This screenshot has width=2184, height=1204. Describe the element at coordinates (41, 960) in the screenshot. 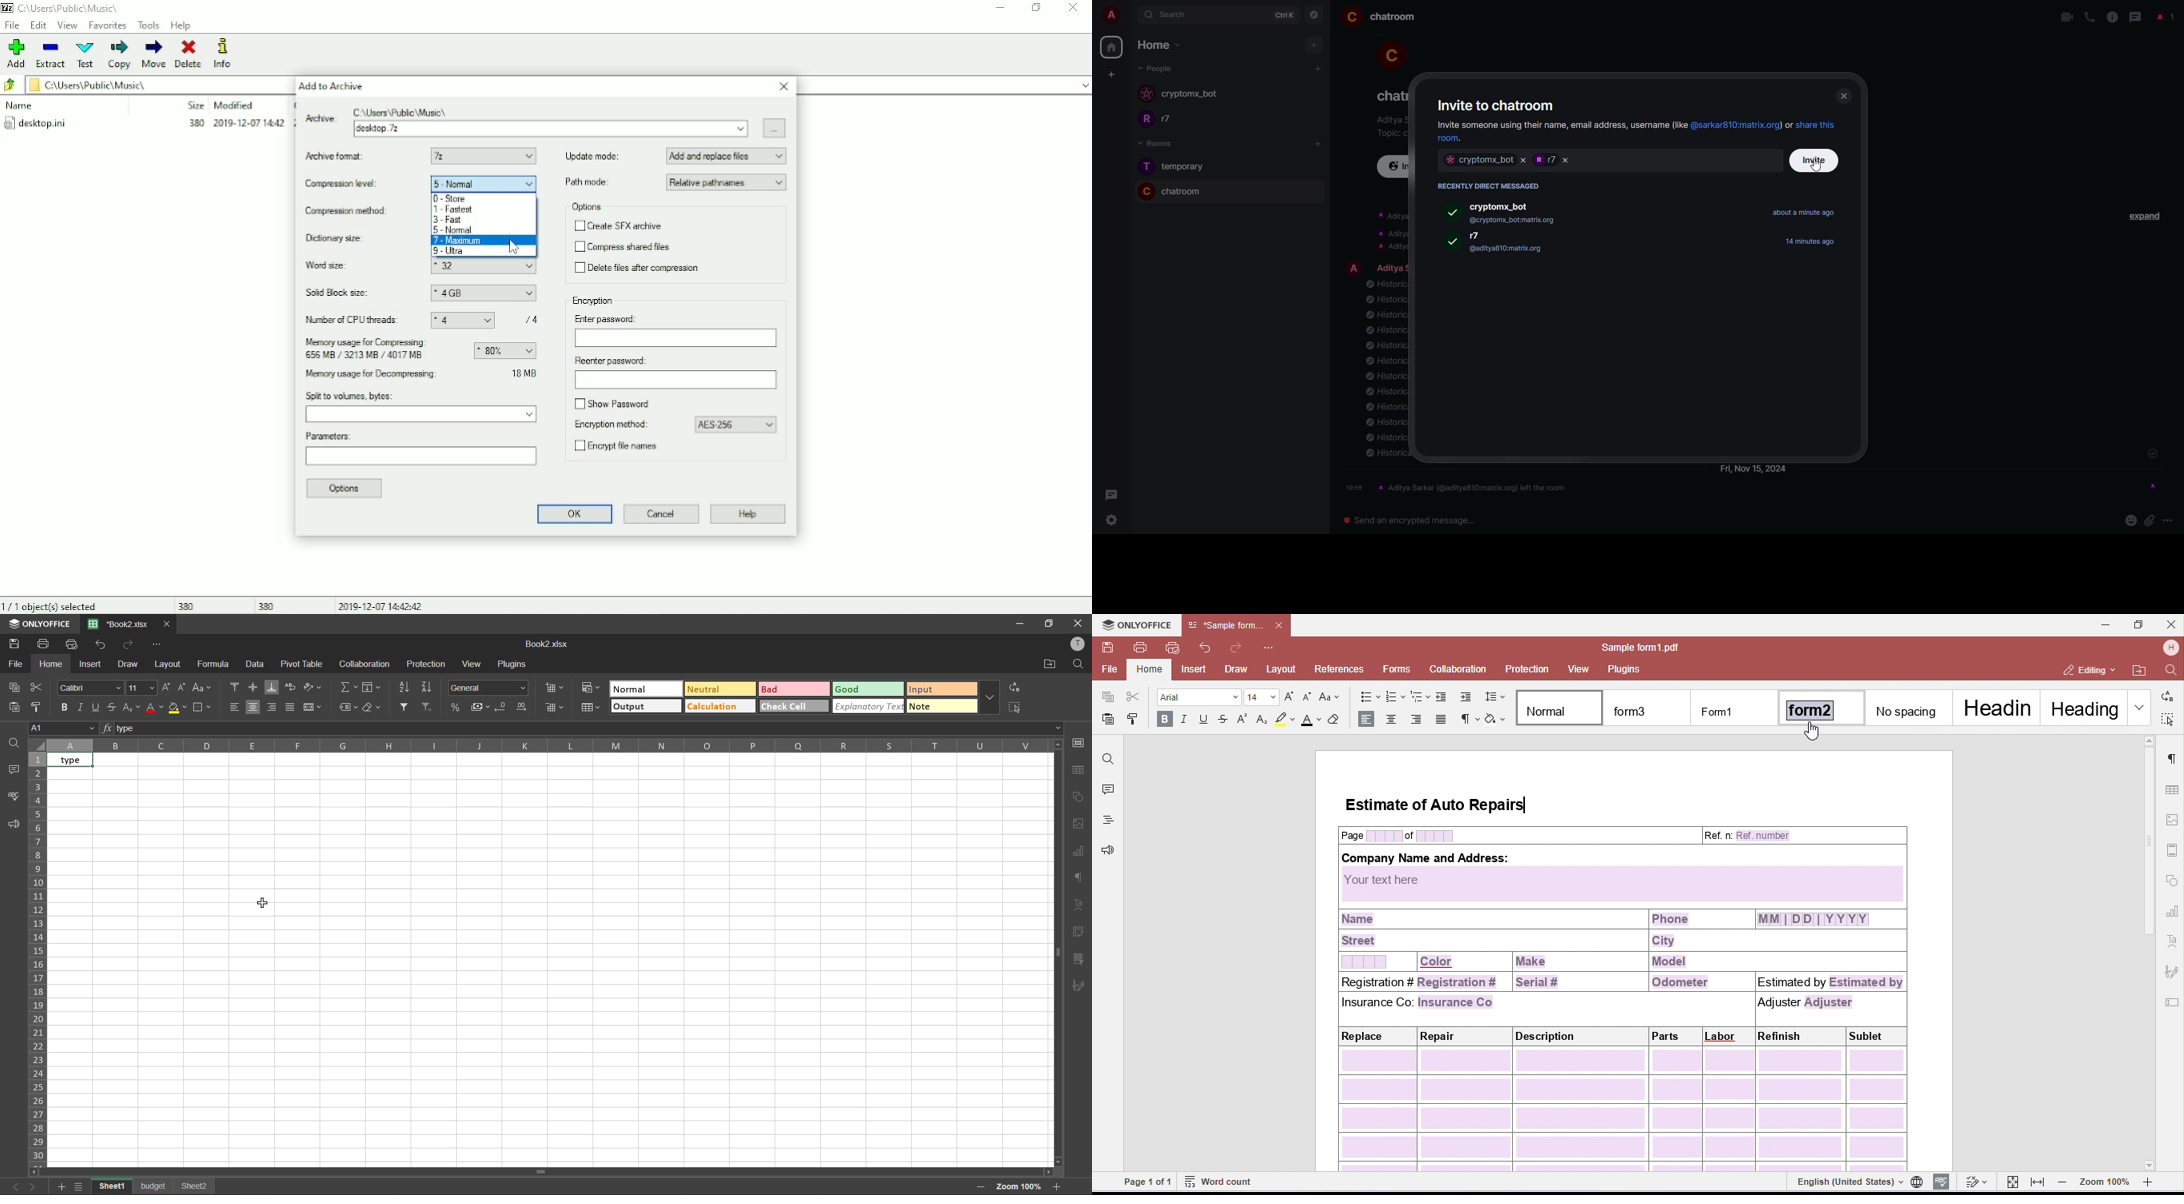

I see `row numbers` at that location.